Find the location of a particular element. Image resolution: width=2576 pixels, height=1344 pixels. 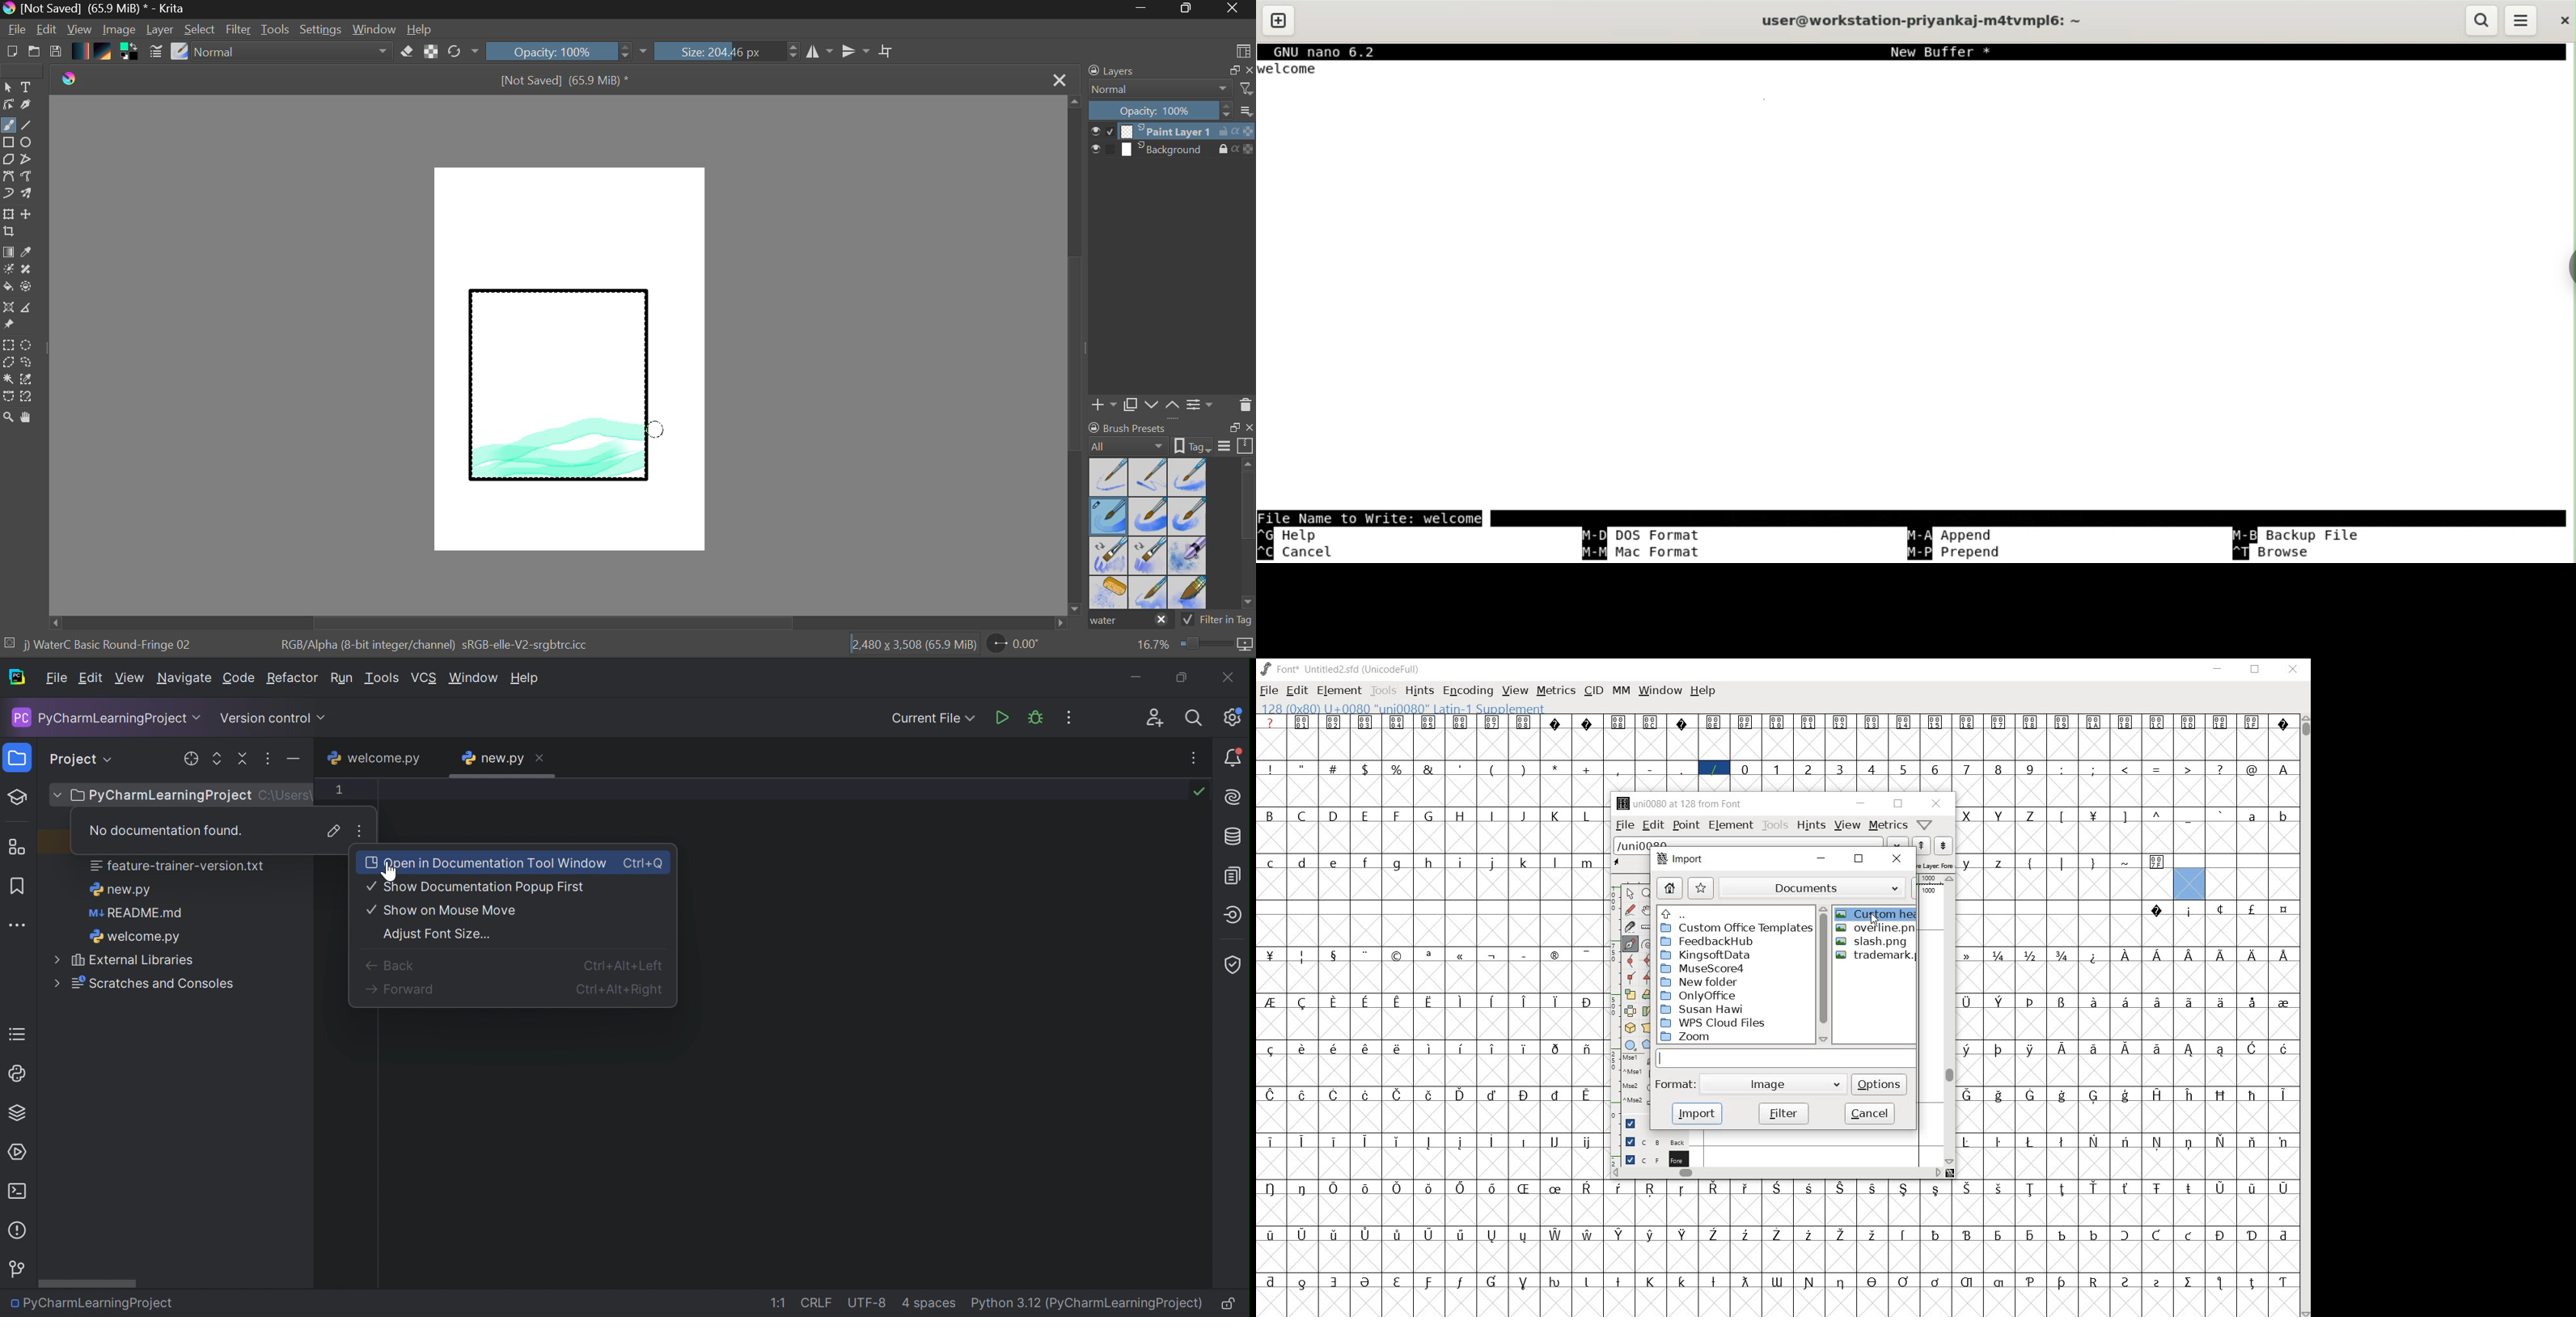

glyph is located at coordinates (2094, 769).